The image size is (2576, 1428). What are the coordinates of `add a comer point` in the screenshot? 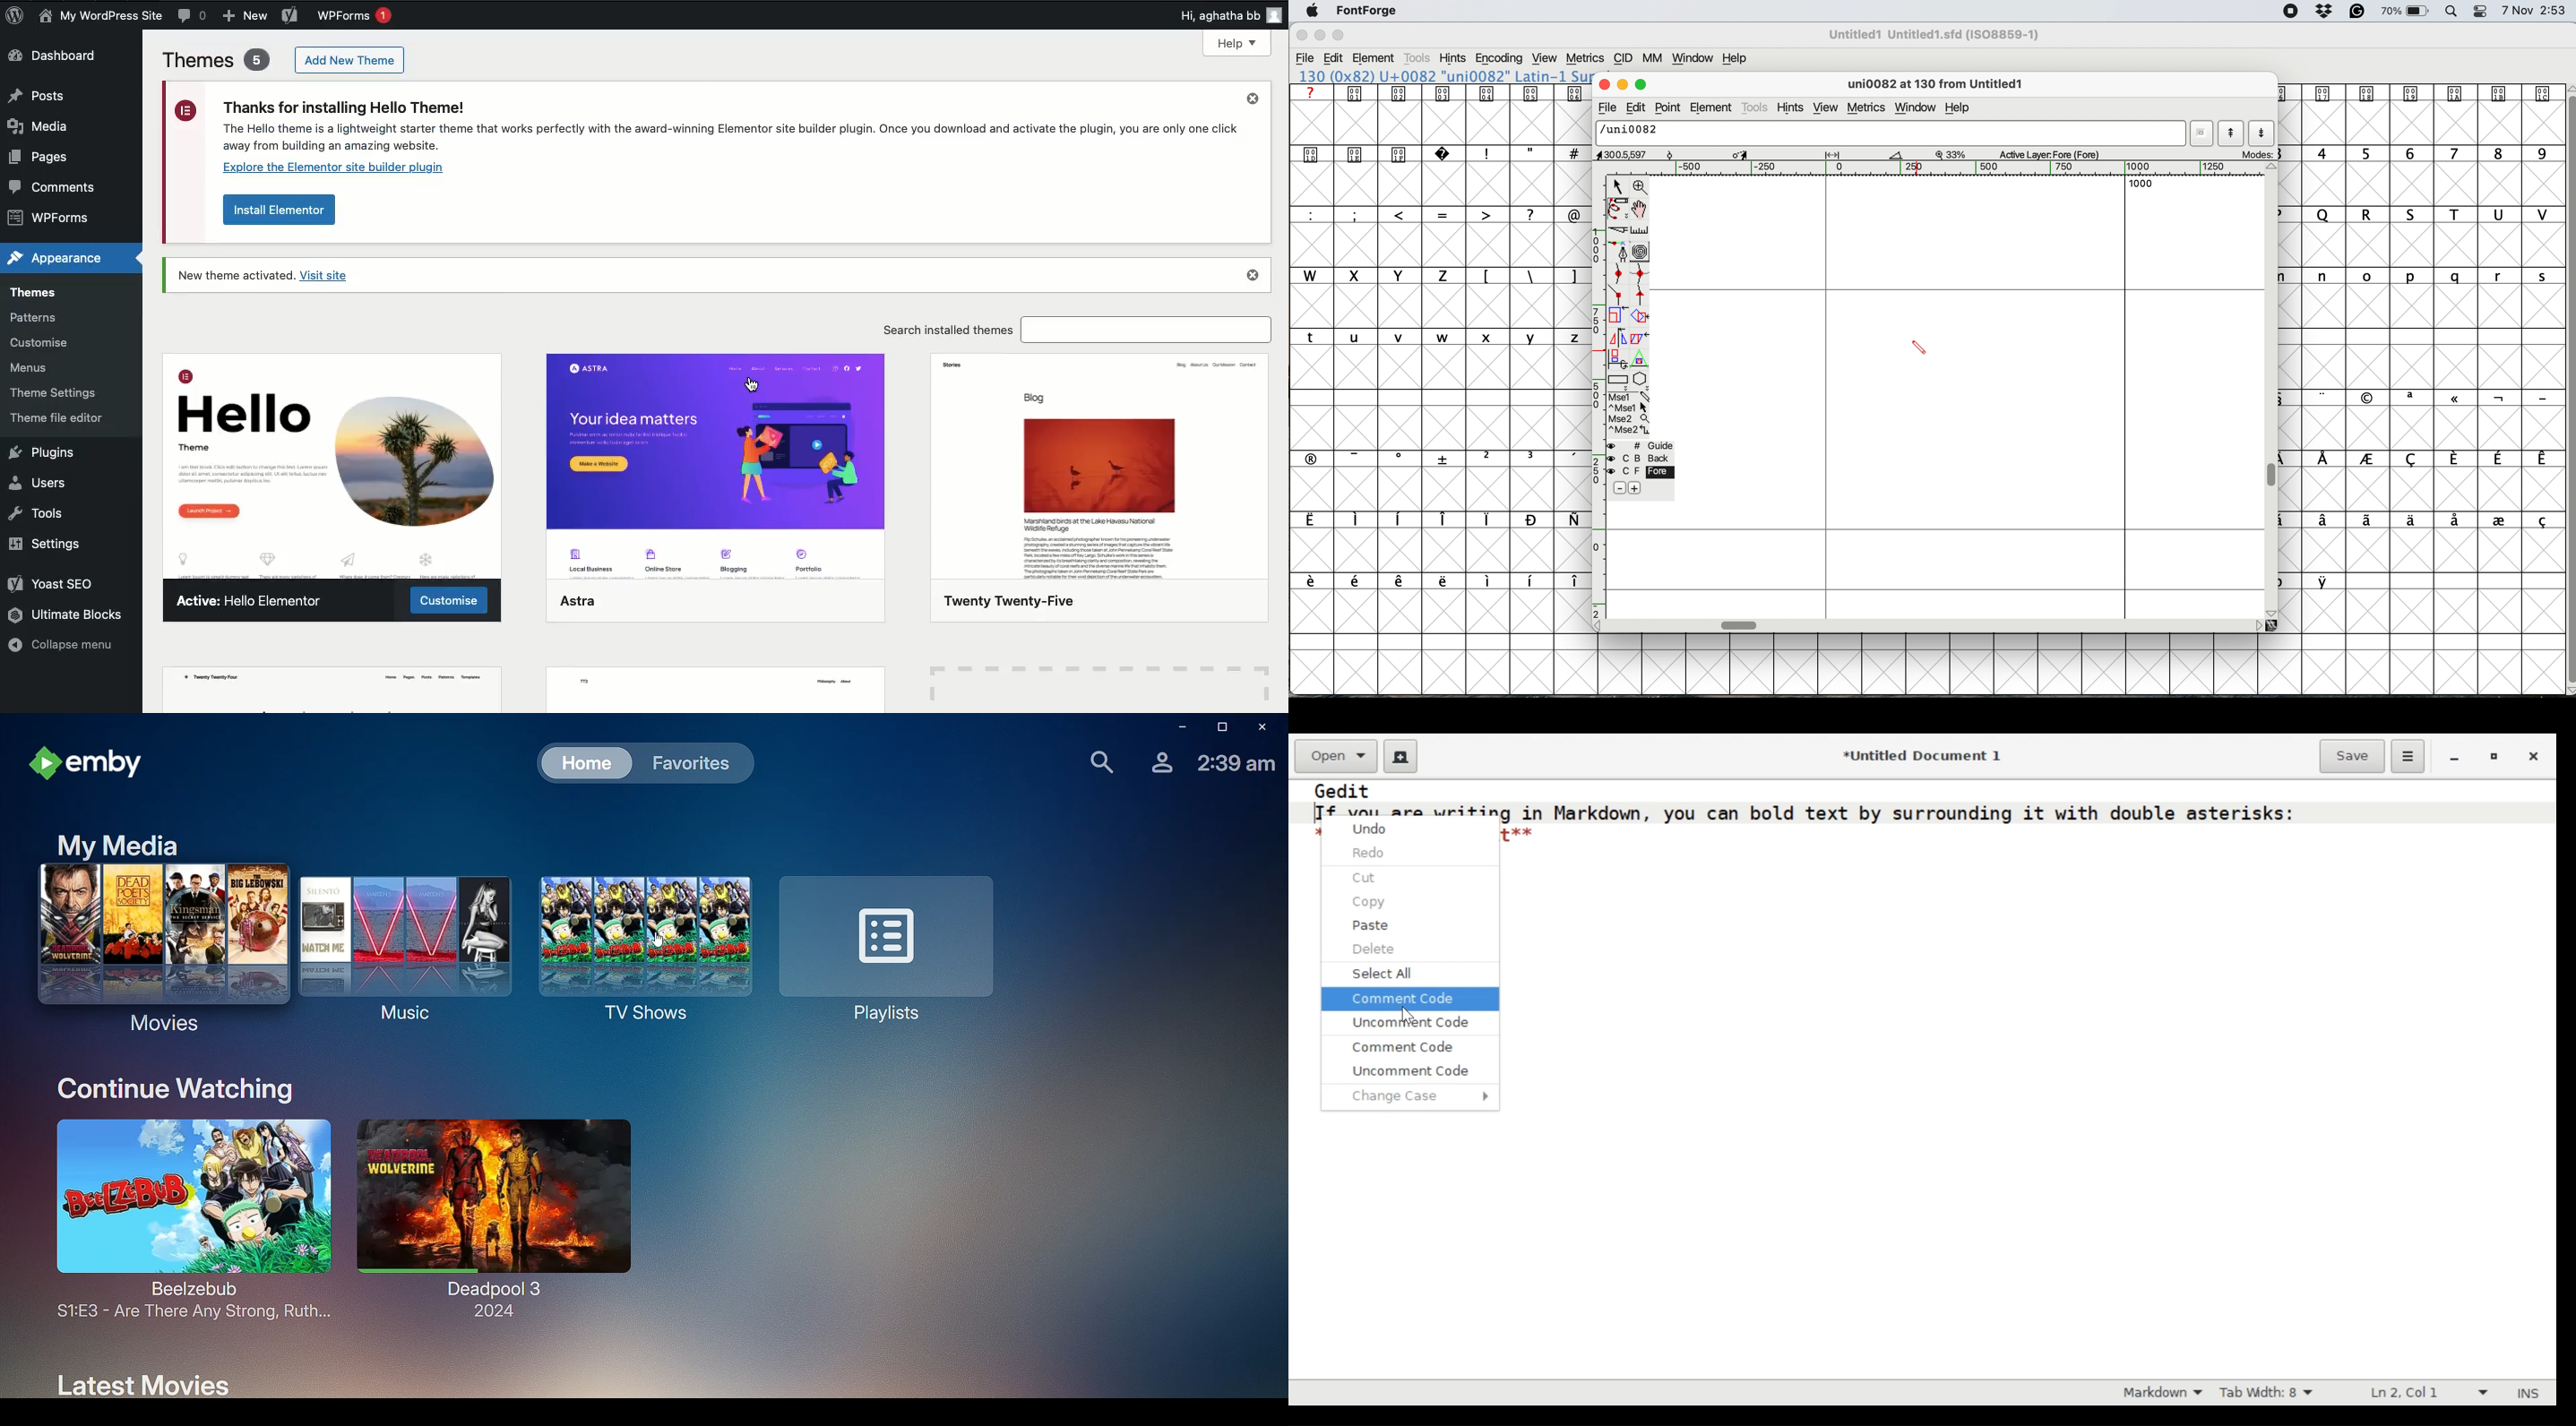 It's located at (1619, 296).